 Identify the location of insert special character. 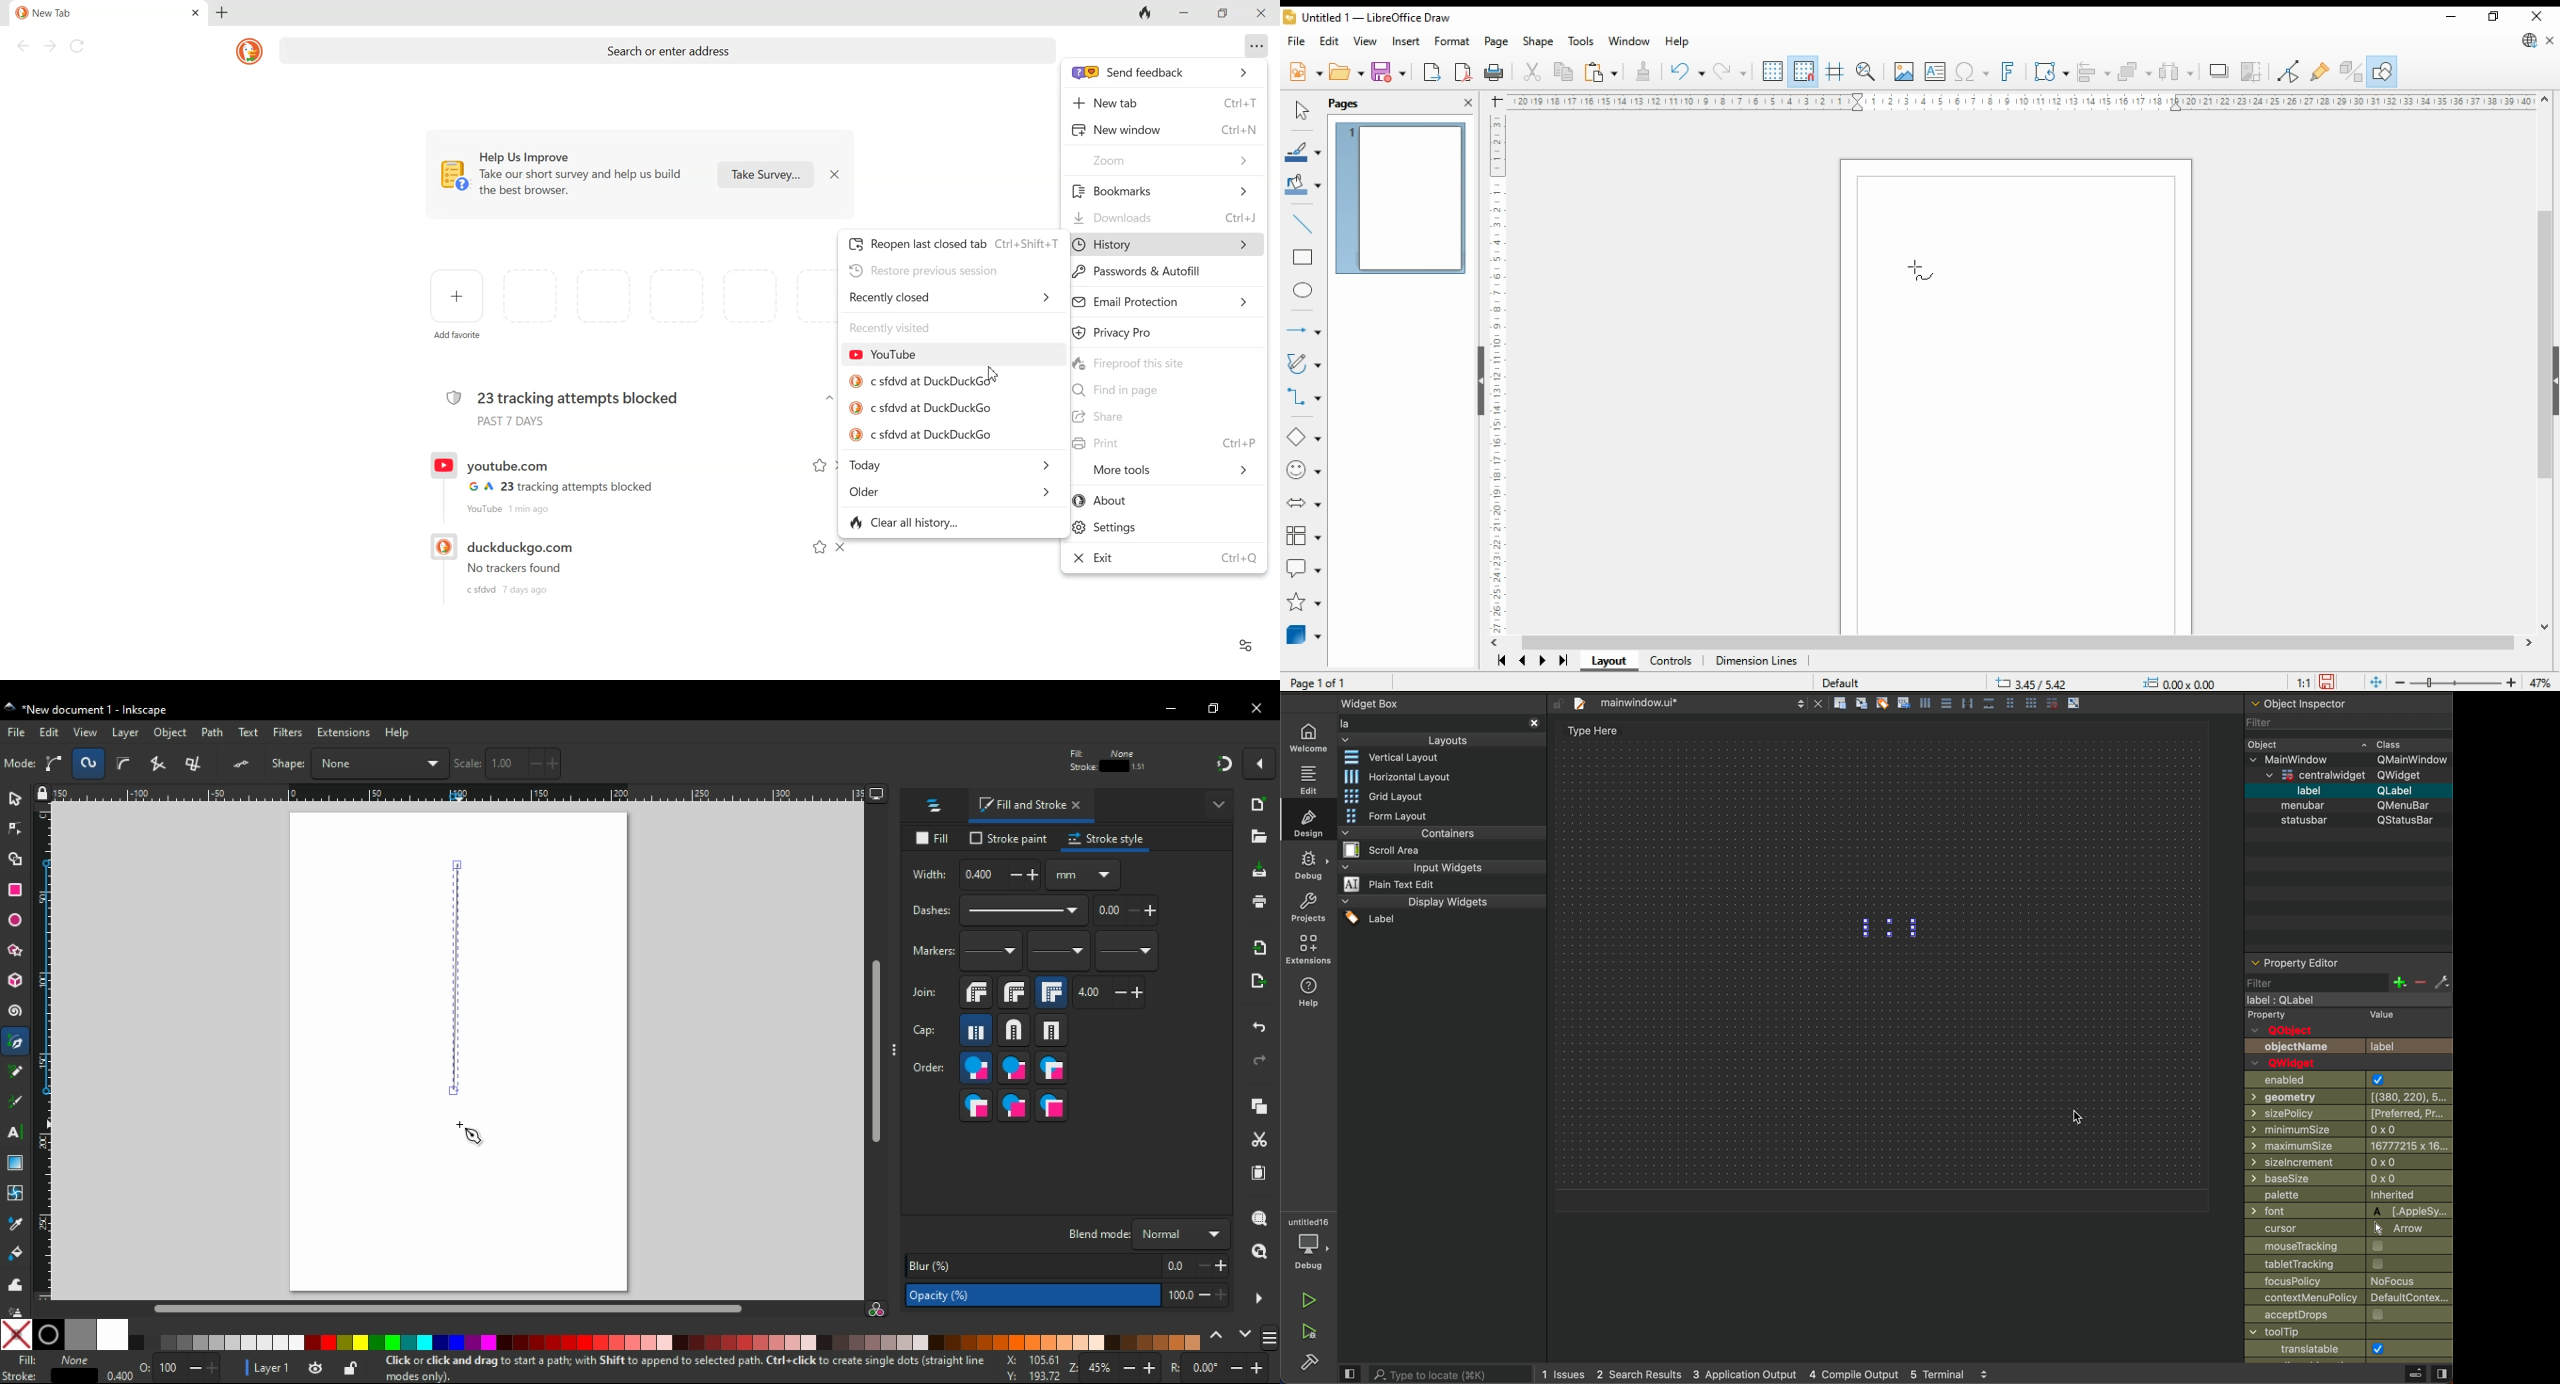
(1970, 73).